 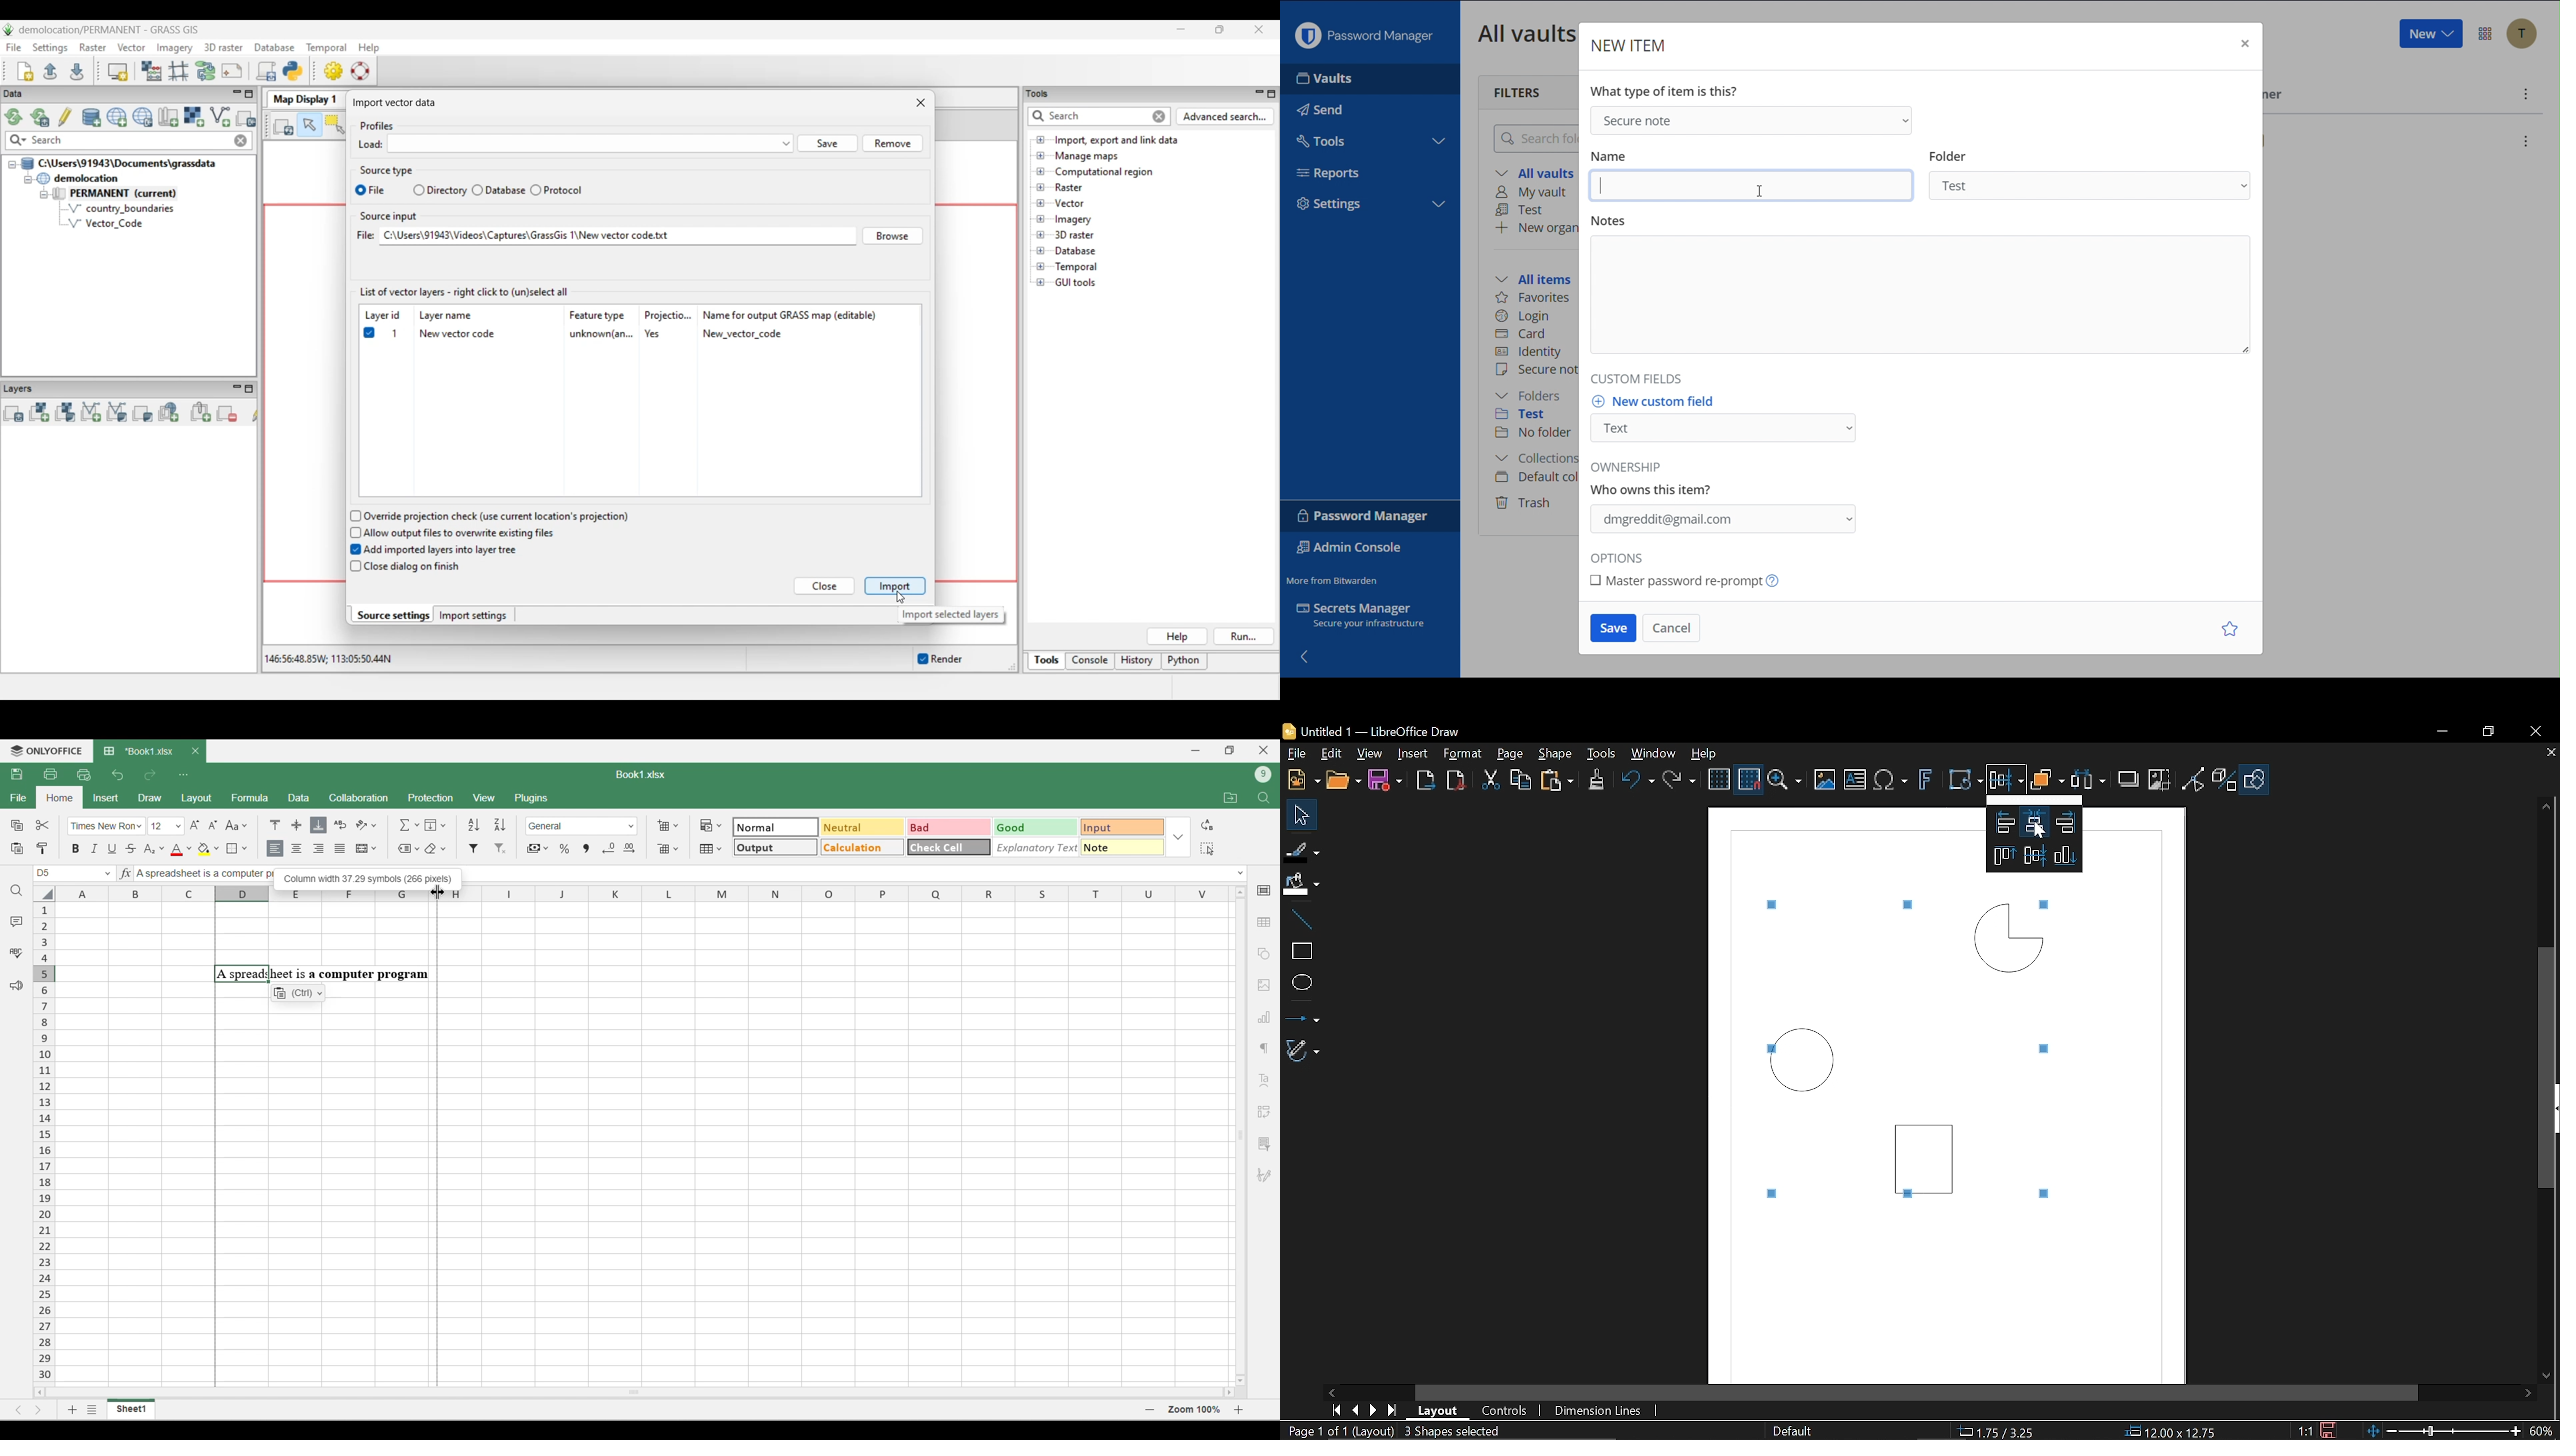 What do you see at coordinates (1639, 782) in the screenshot?
I see `undo` at bounding box center [1639, 782].